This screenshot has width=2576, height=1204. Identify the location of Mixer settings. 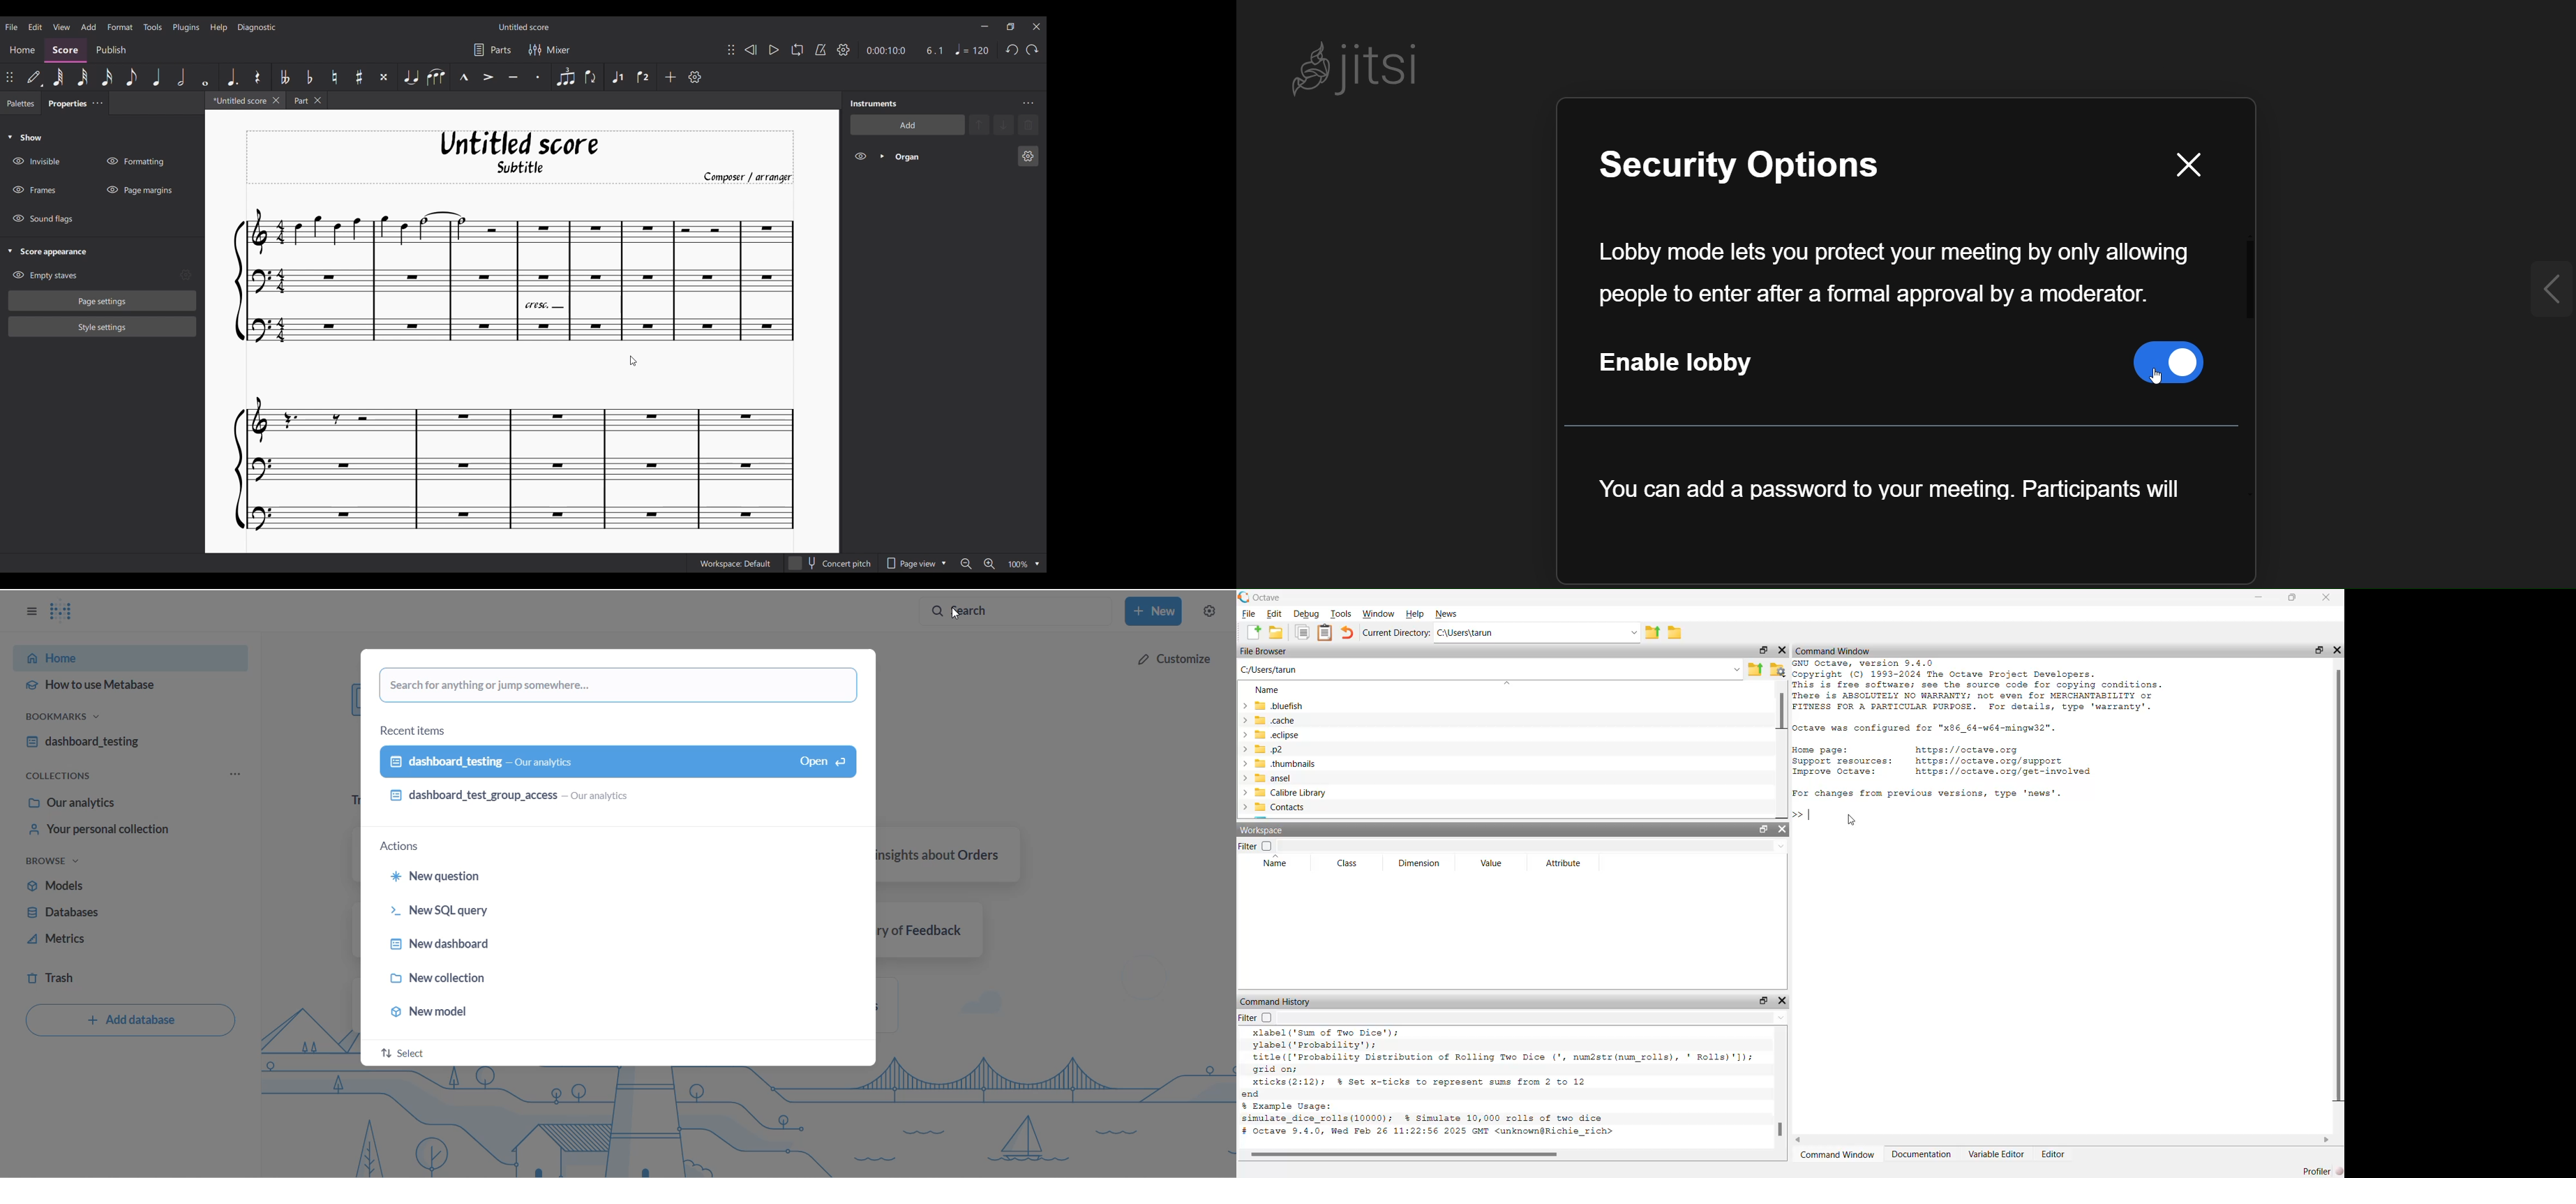
(549, 50).